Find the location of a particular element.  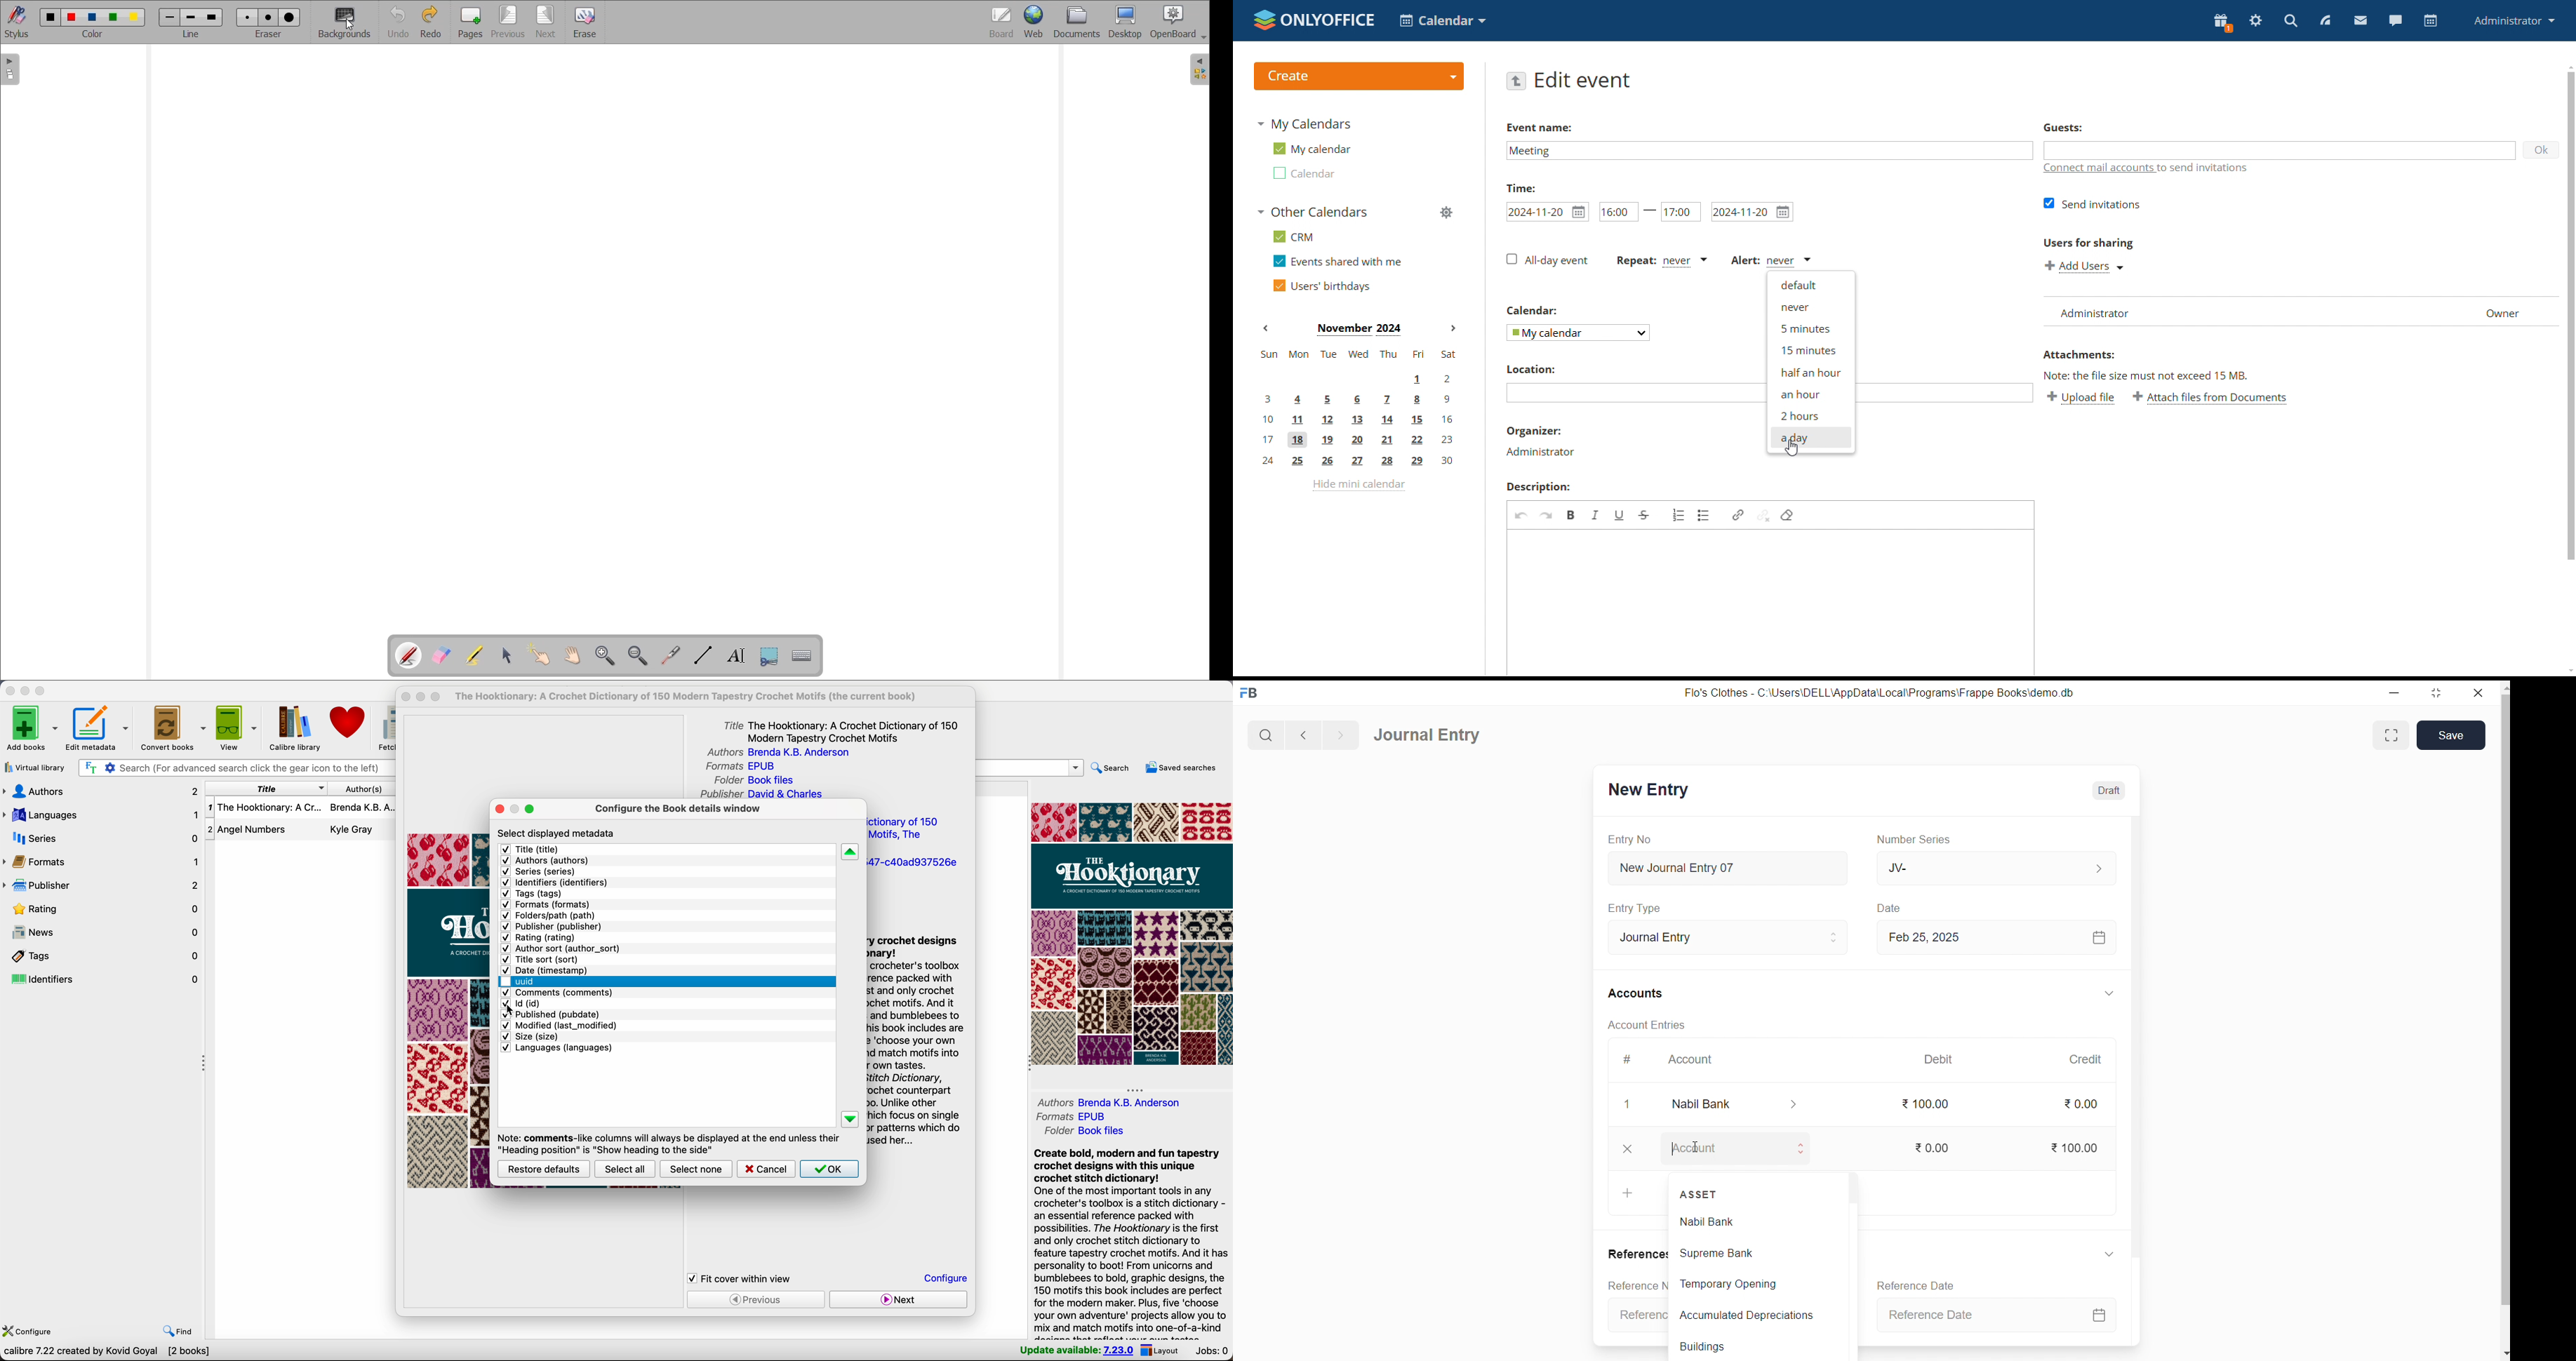

title is located at coordinates (843, 730).